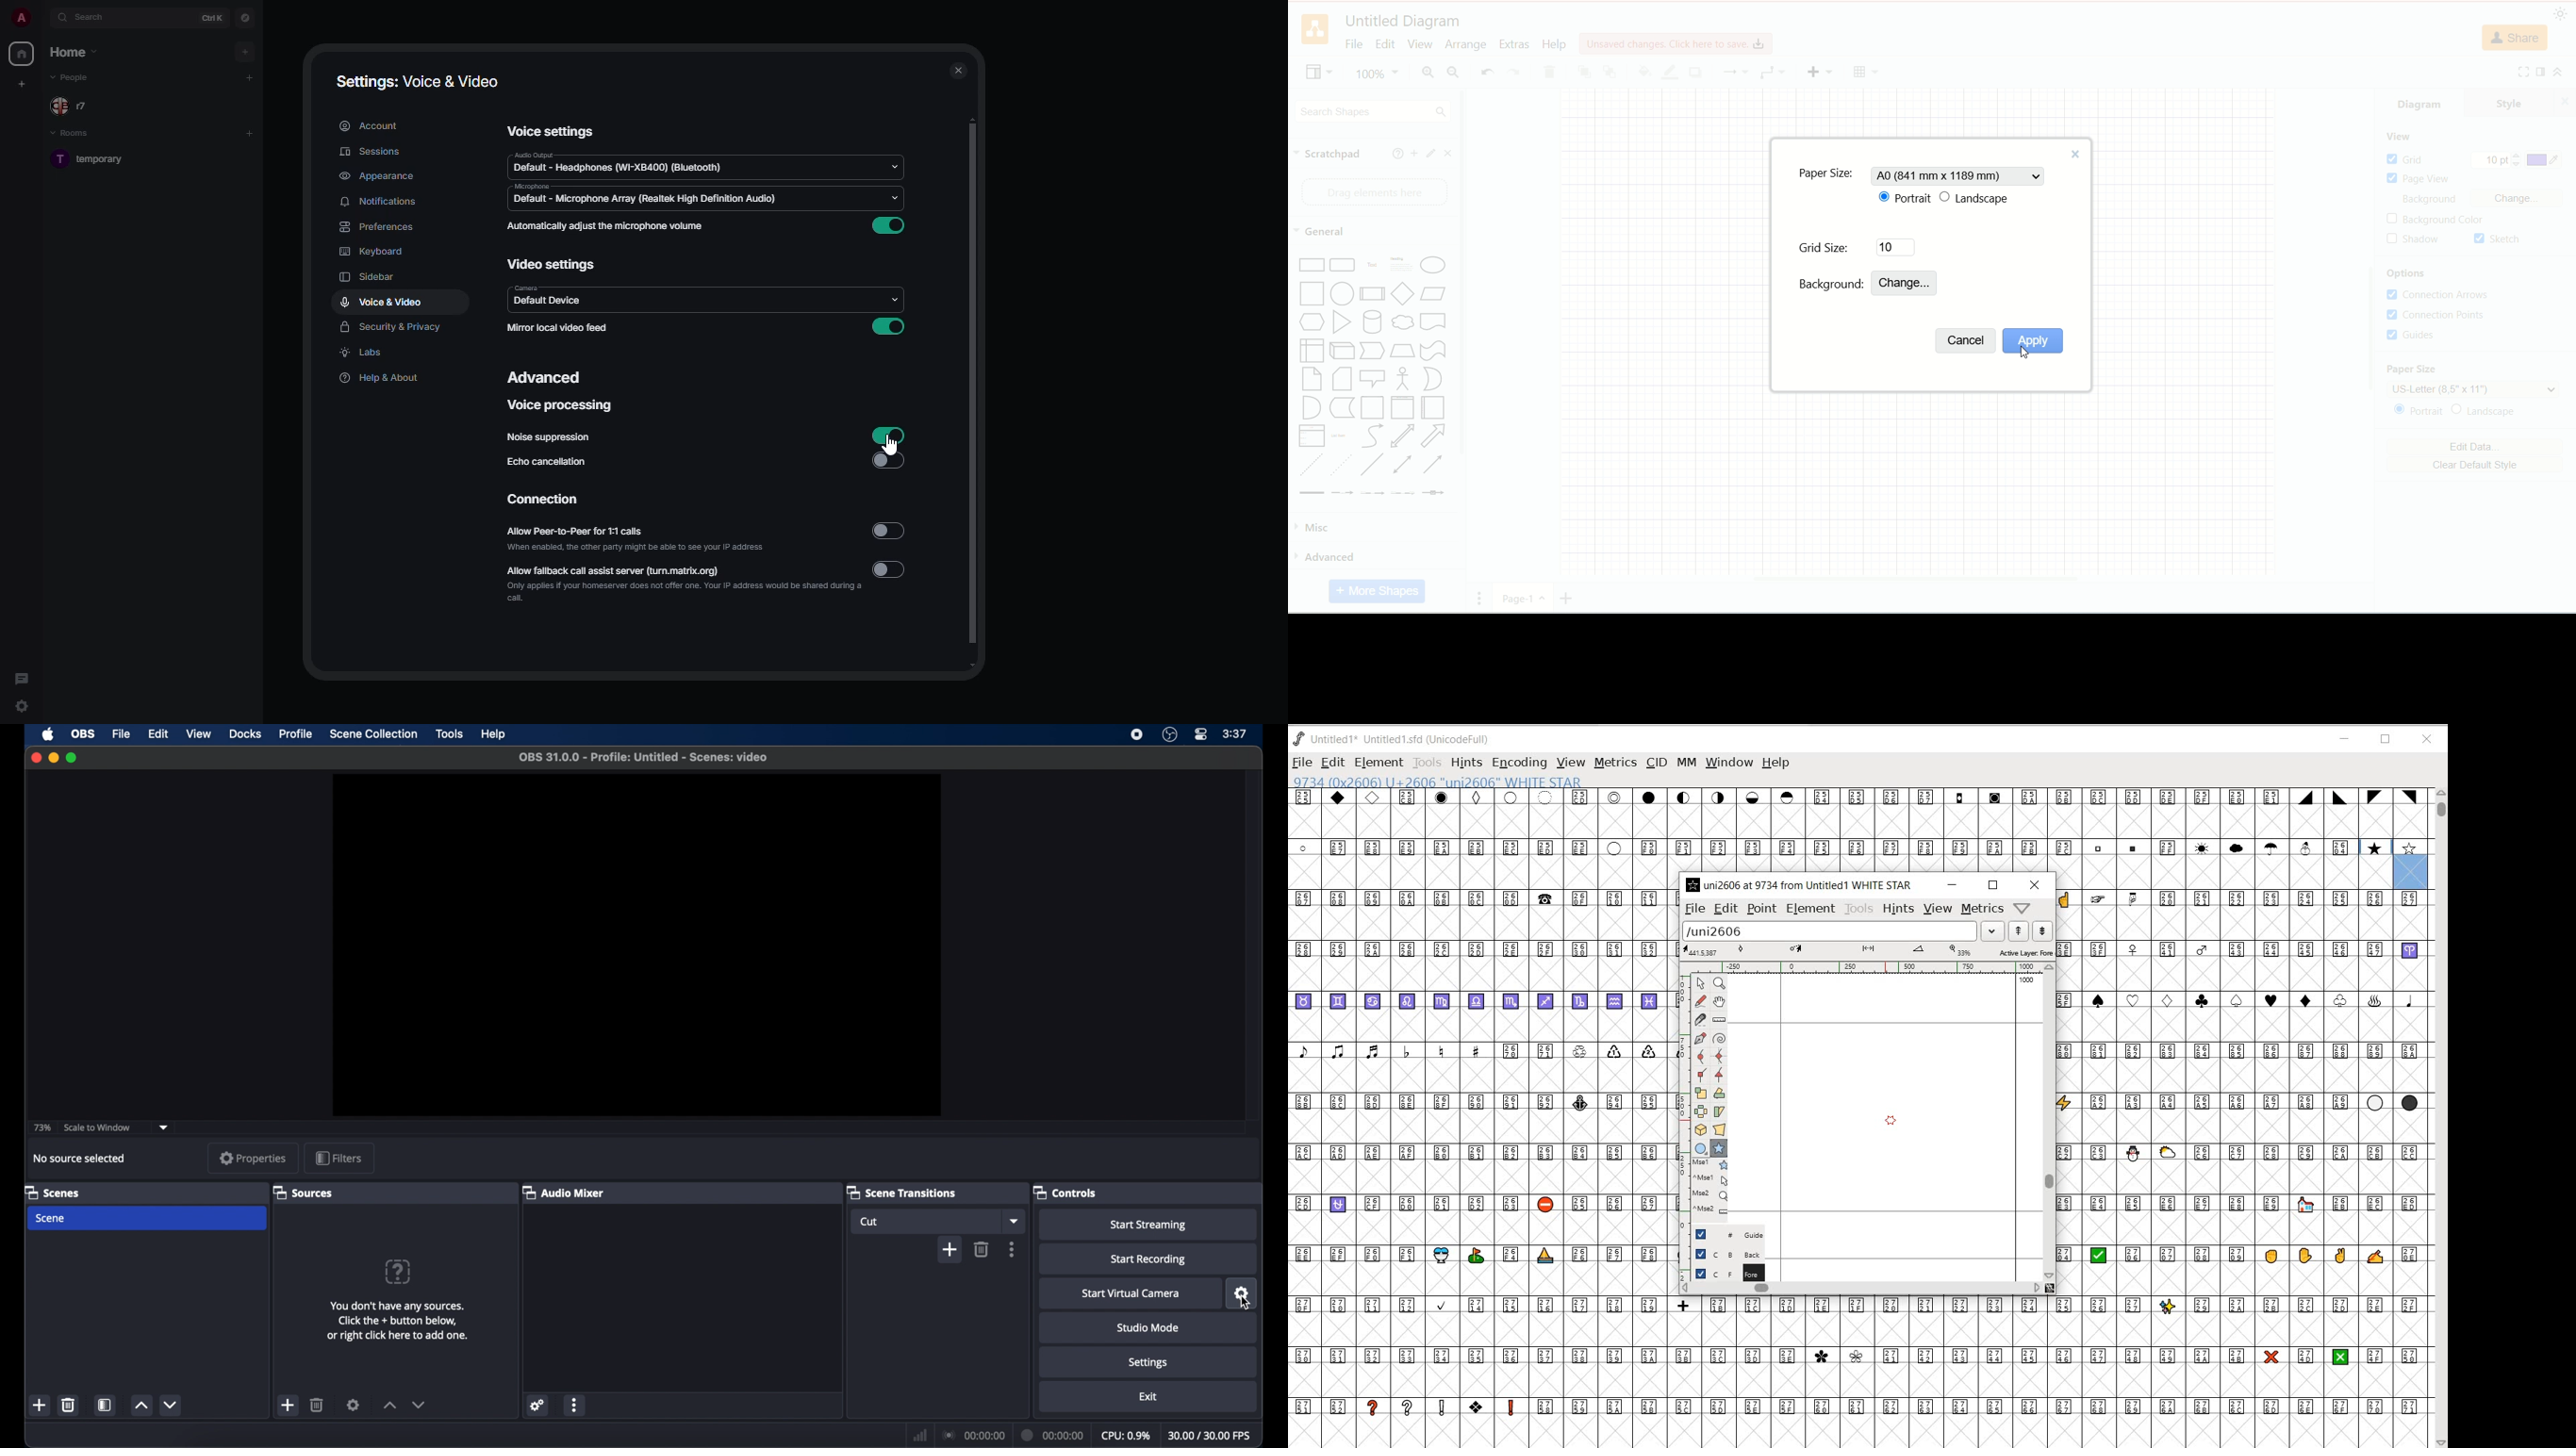 This screenshot has width=2576, height=1456. What do you see at coordinates (2410, 370) in the screenshot?
I see `paper size` at bounding box center [2410, 370].